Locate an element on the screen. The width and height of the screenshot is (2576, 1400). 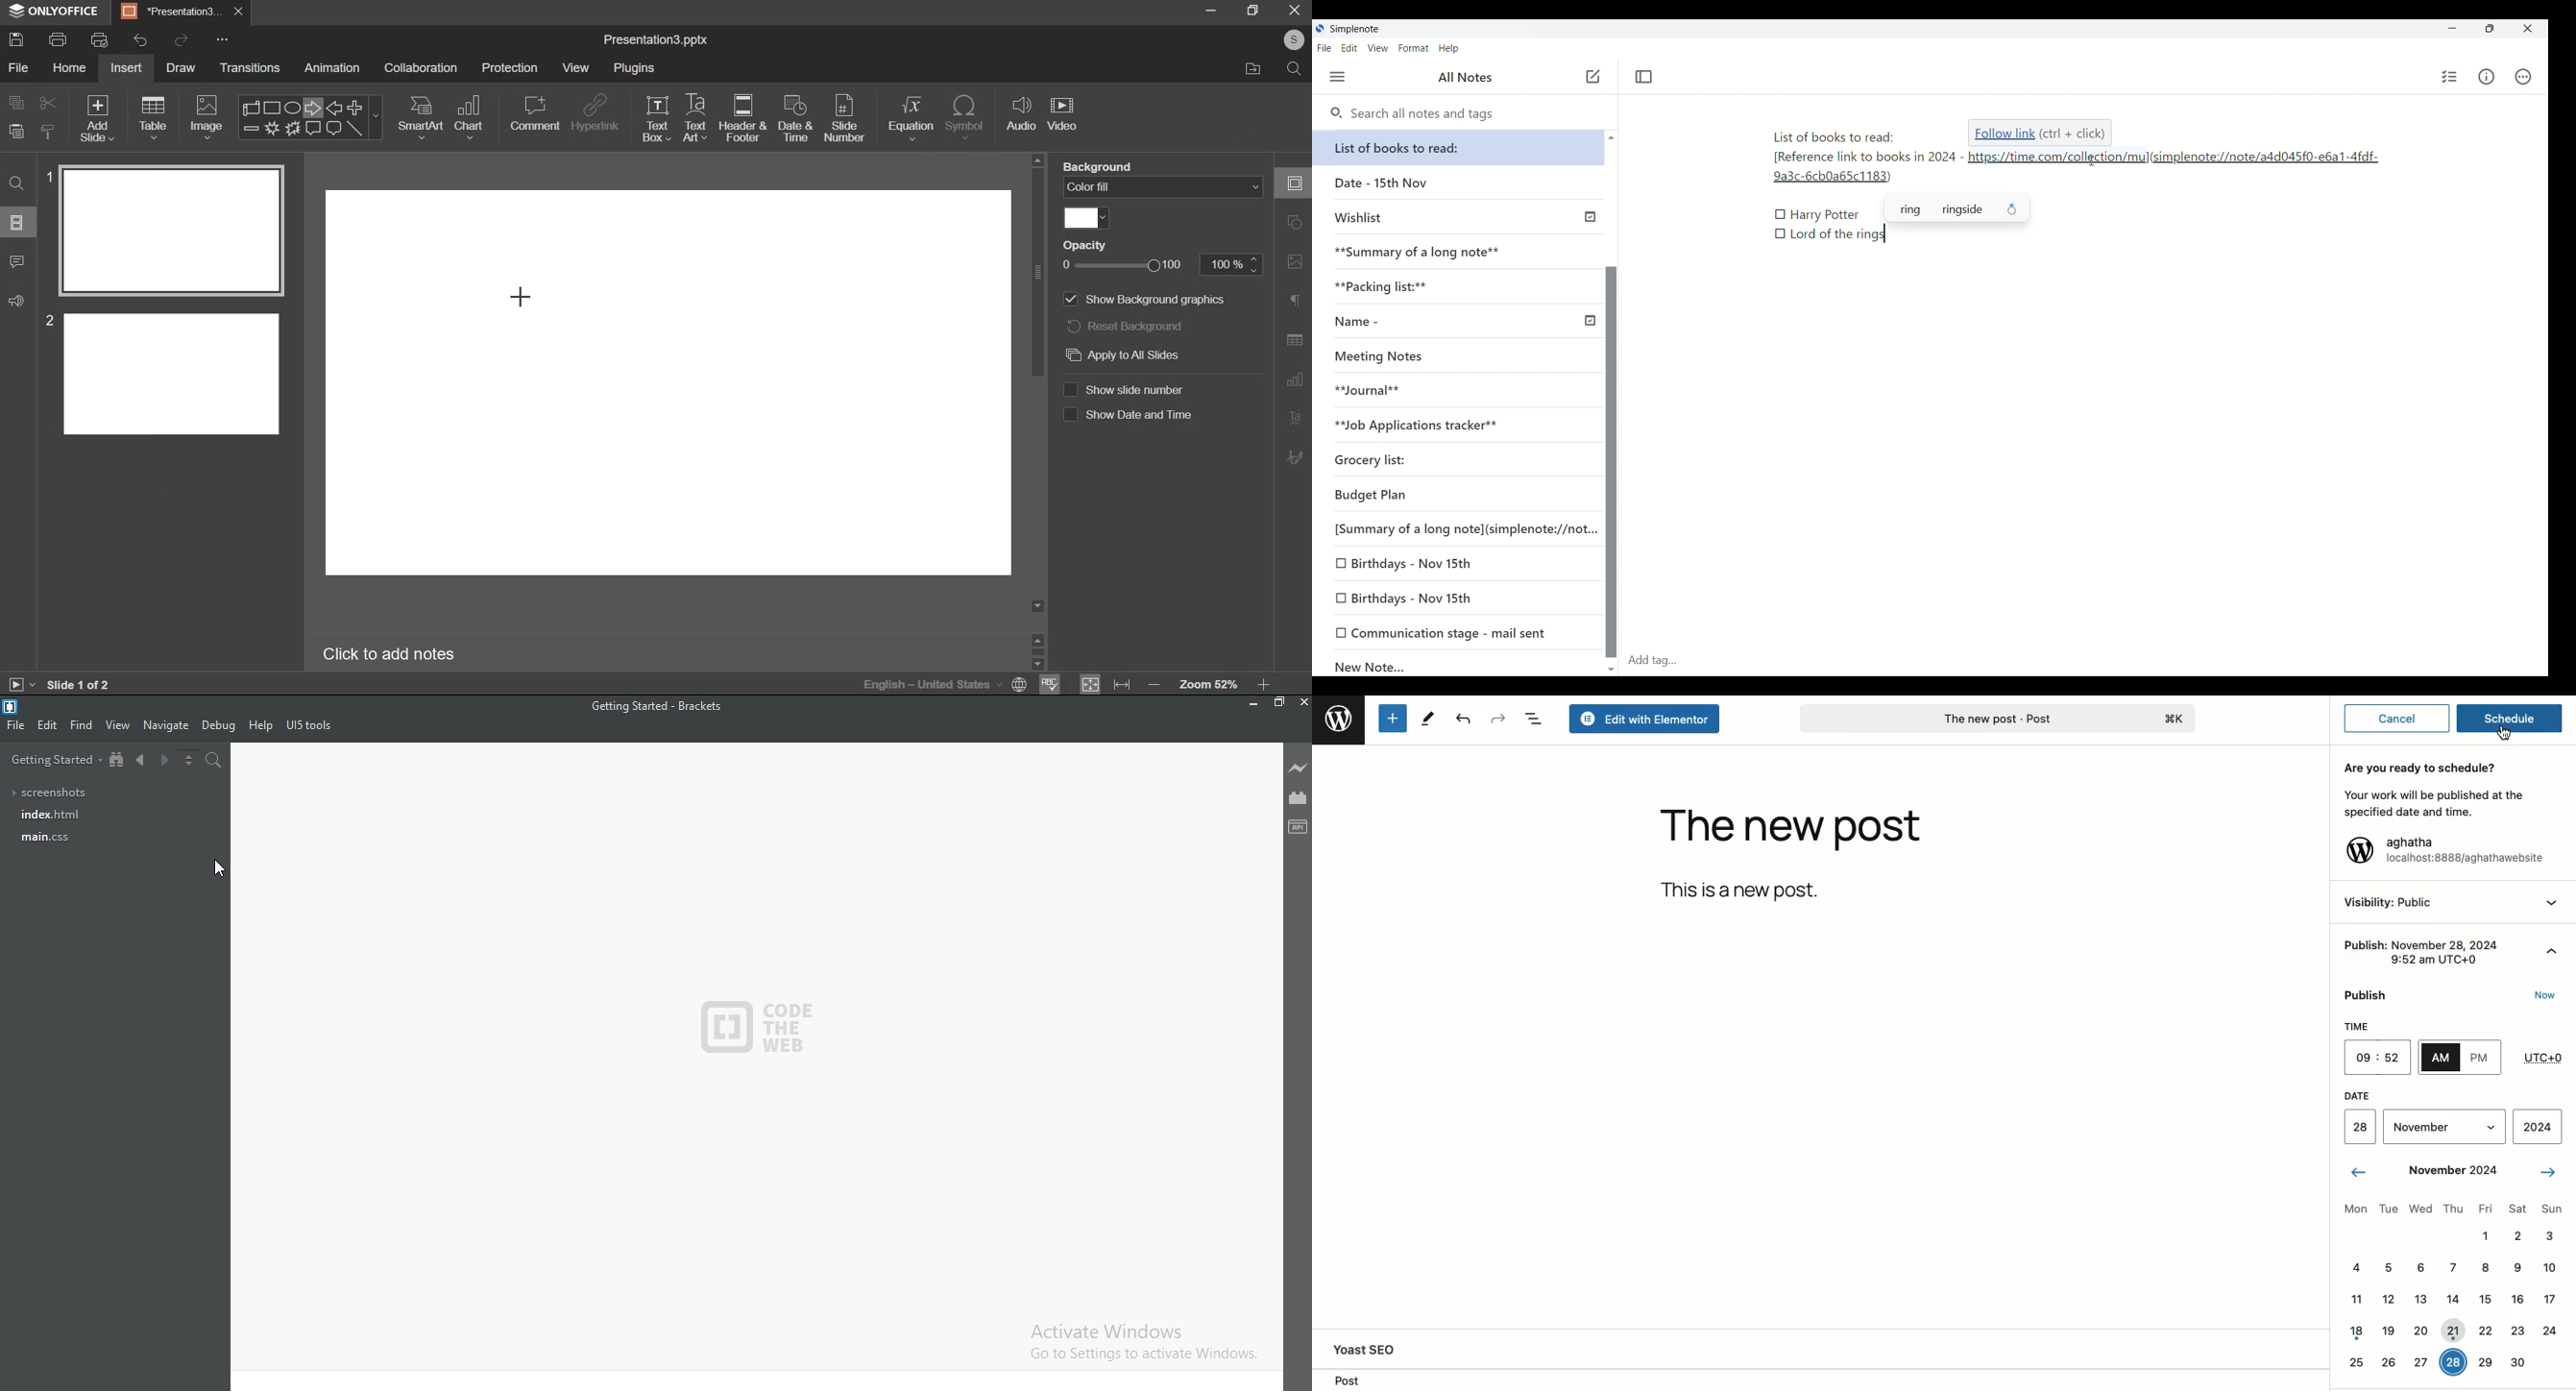
equation is located at coordinates (910, 117).